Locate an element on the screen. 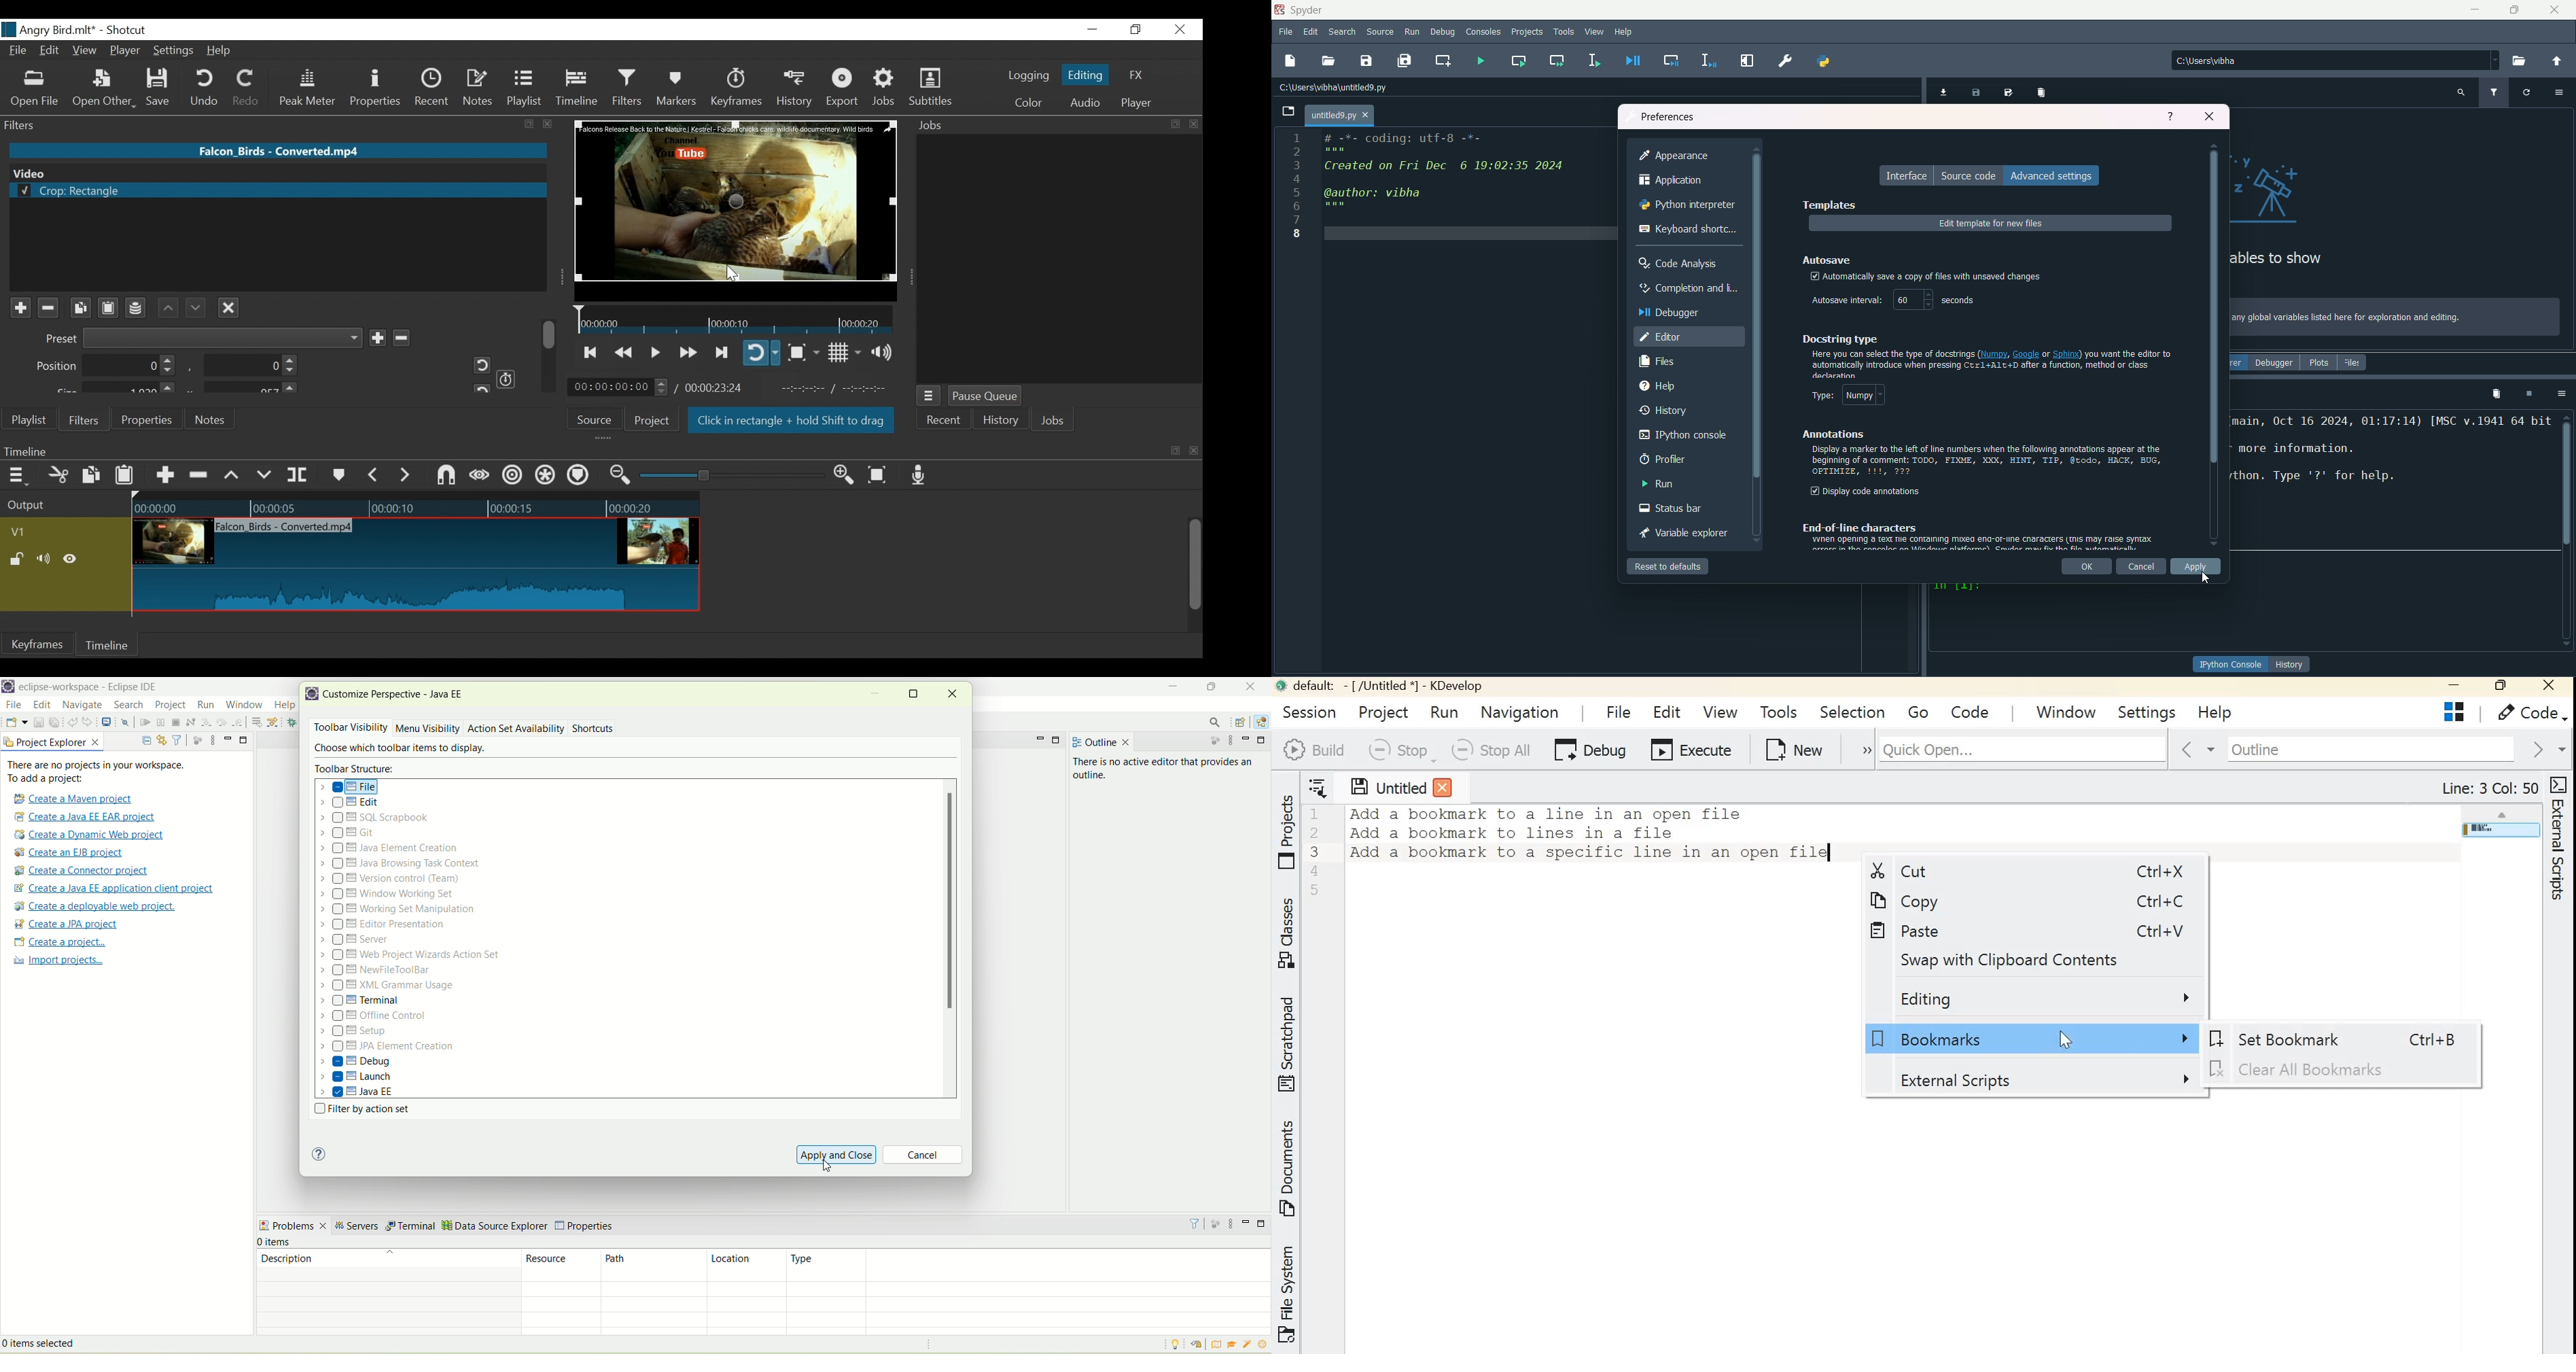 The width and height of the screenshot is (2576, 1372). interrupt kernel is located at coordinates (2528, 394).